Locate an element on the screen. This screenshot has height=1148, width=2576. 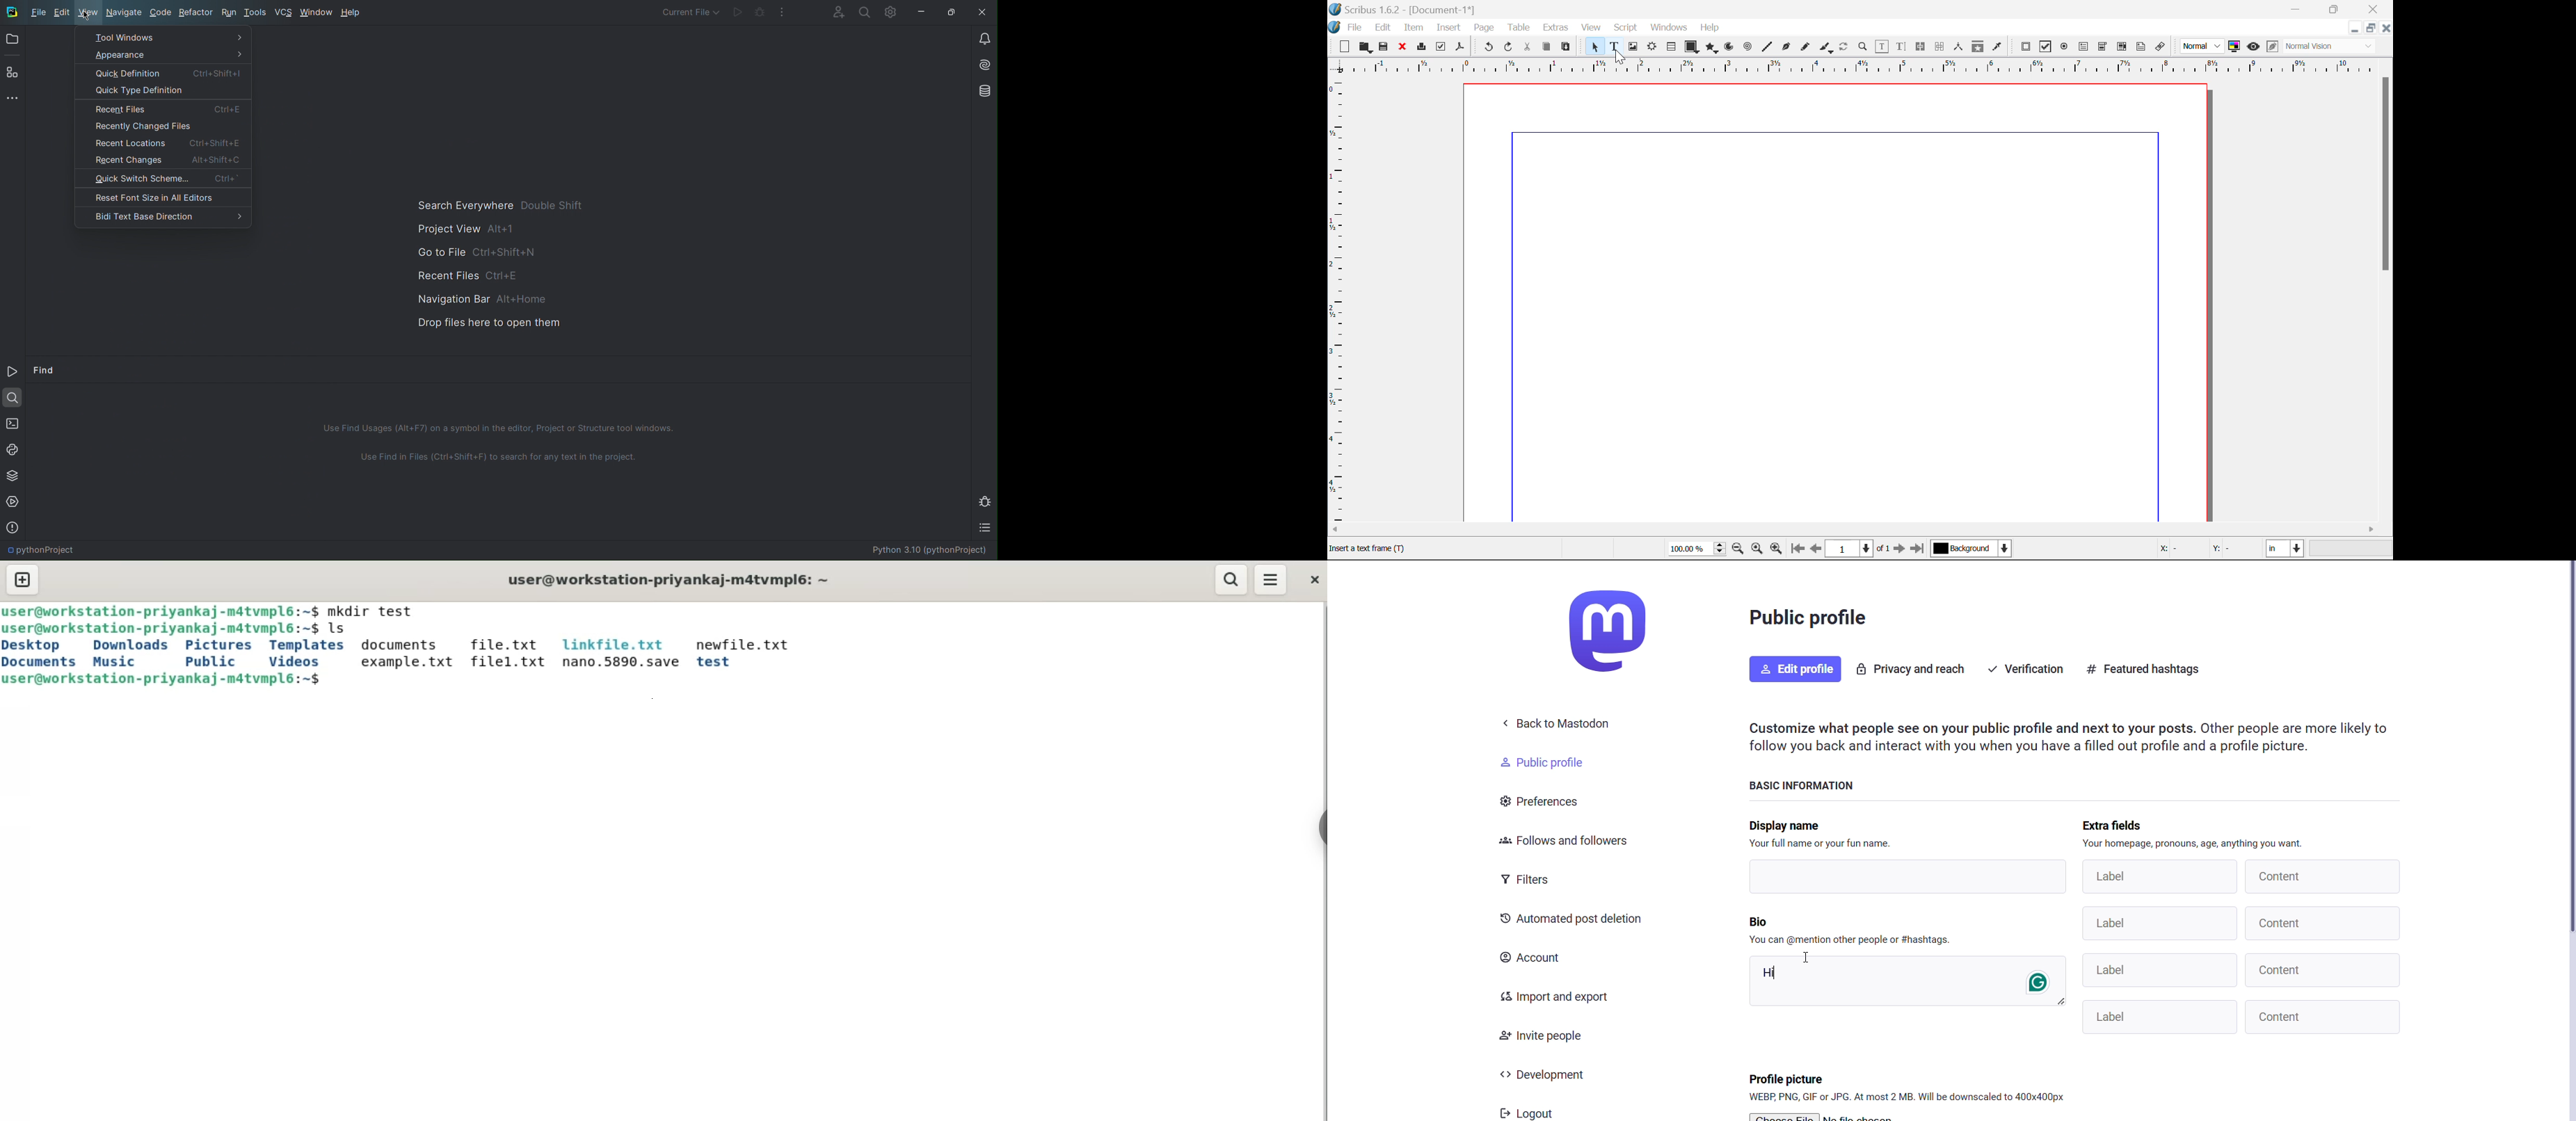
More is located at coordinates (13, 97).